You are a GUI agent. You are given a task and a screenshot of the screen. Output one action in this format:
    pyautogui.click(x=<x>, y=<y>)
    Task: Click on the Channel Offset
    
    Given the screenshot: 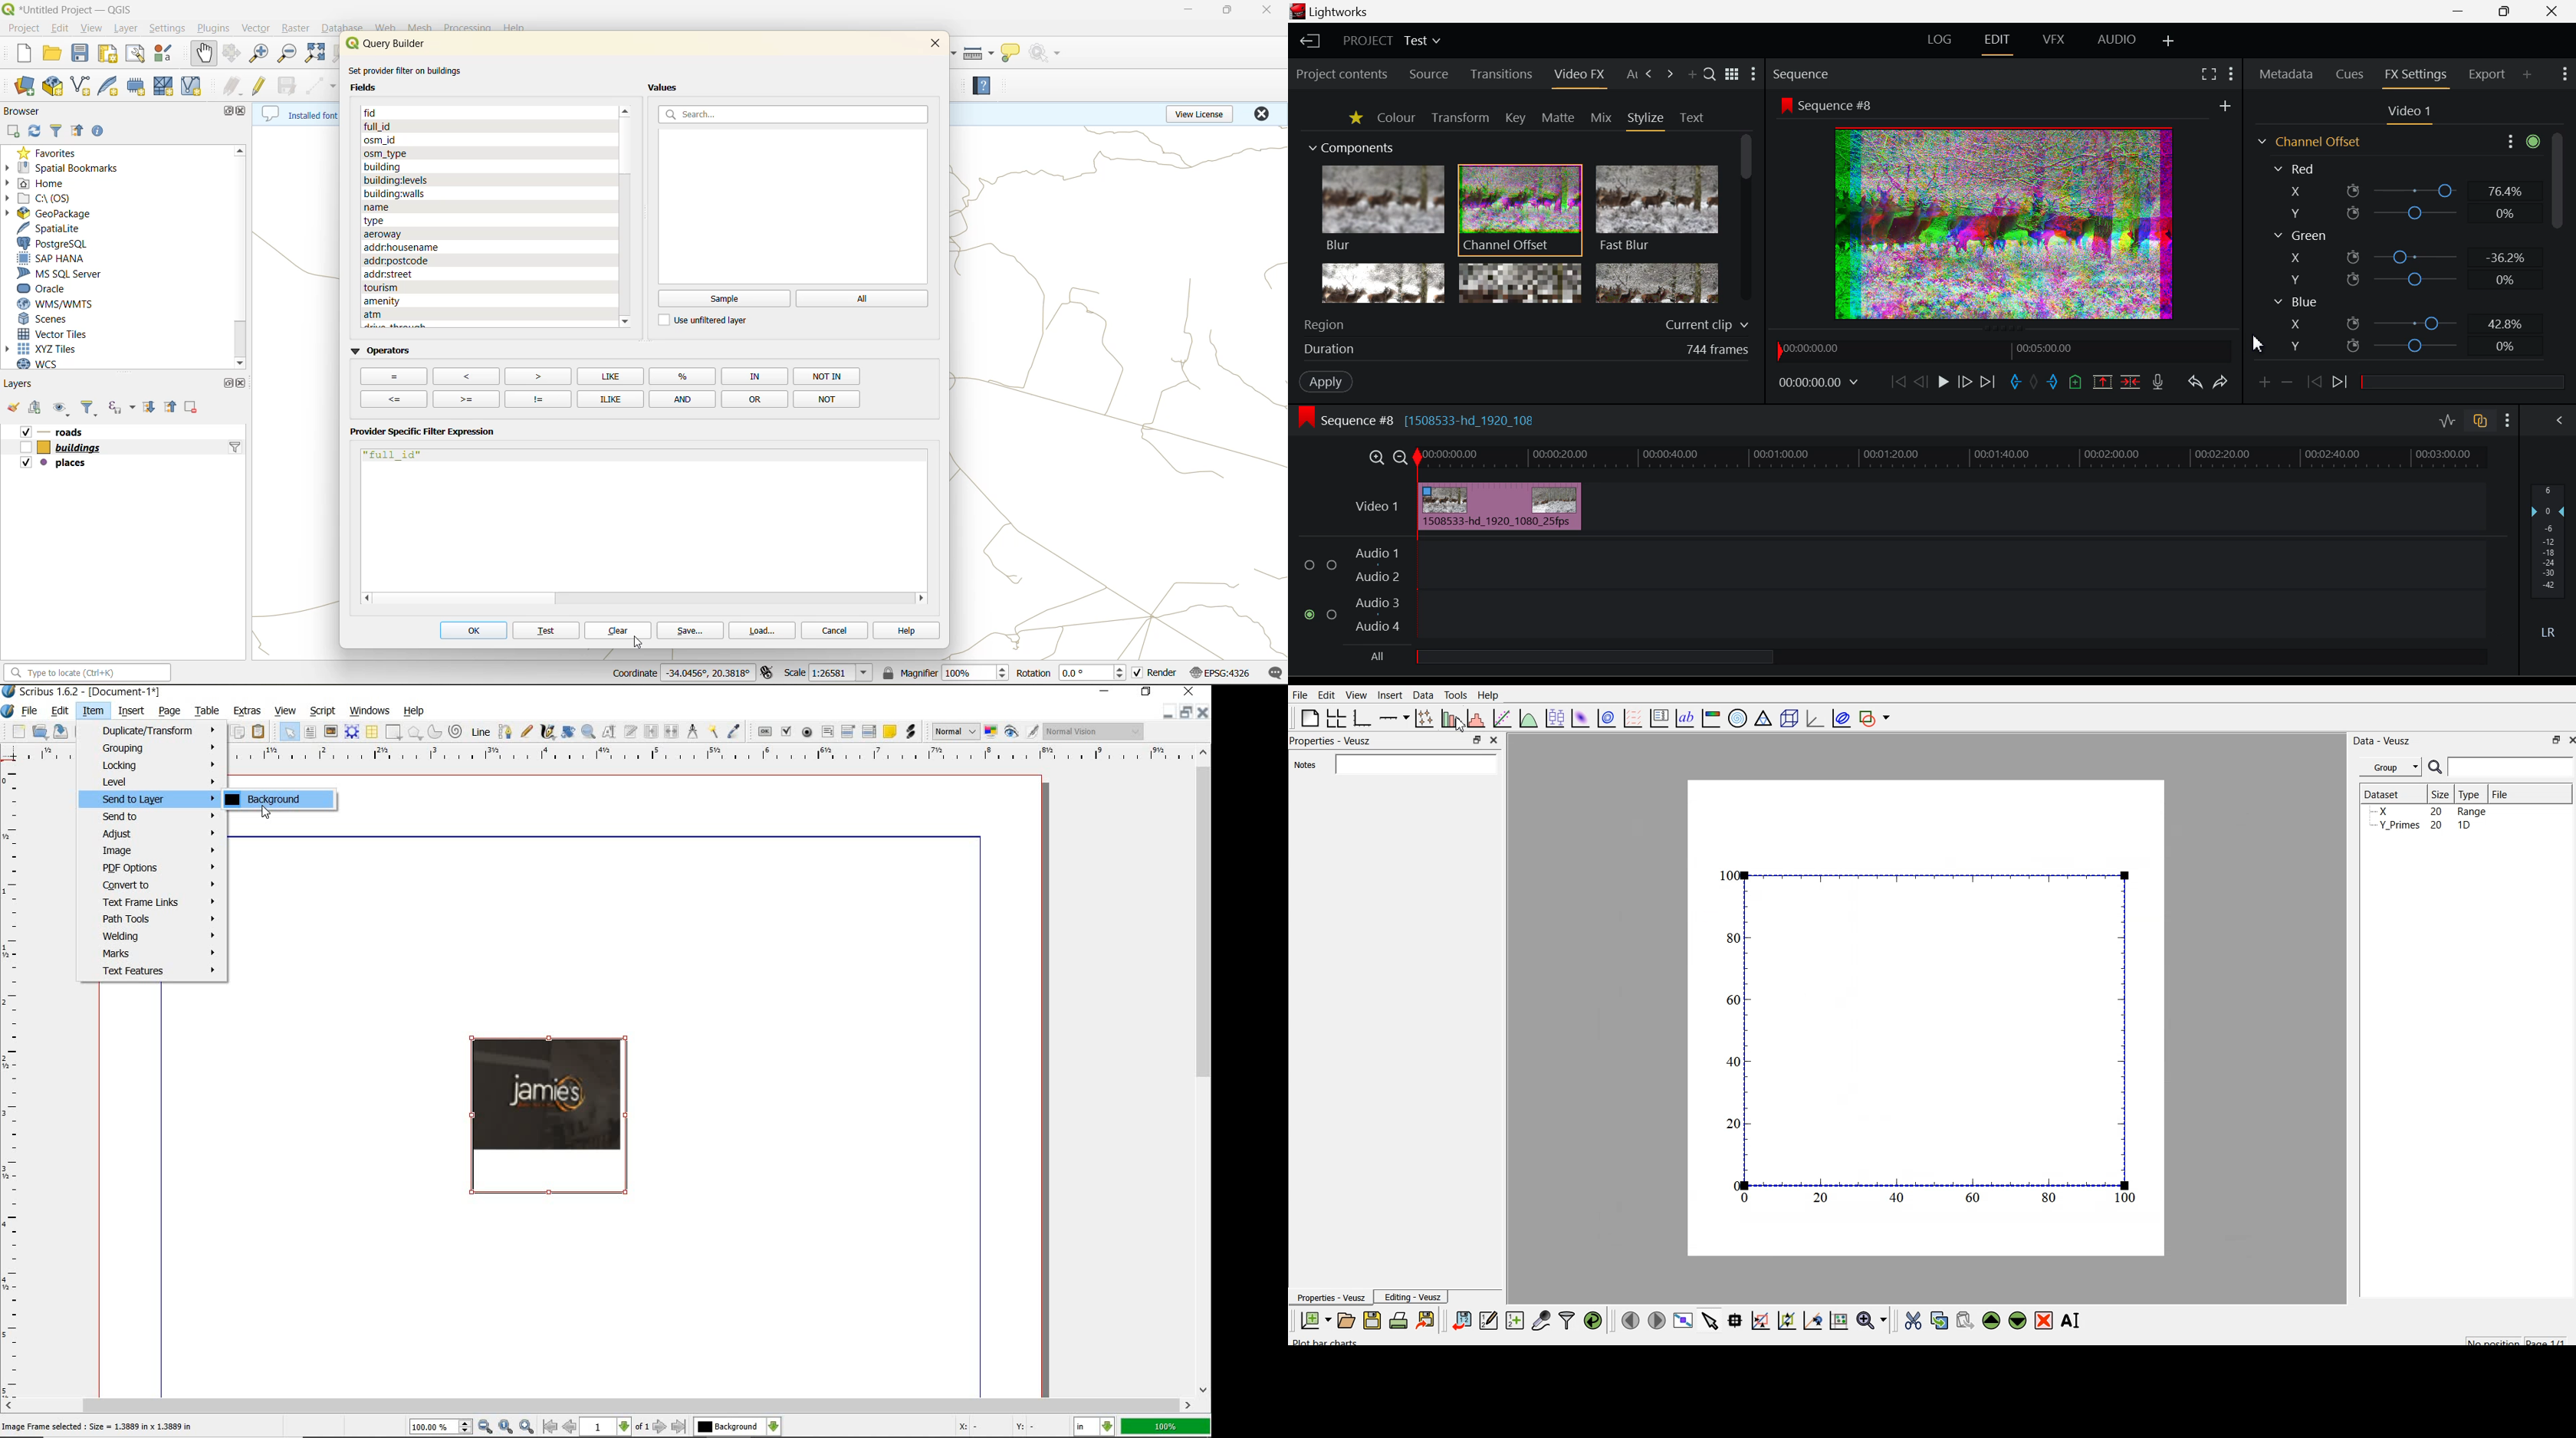 What is the action you would take?
    pyautogui.click(x=1520, y=211)
    